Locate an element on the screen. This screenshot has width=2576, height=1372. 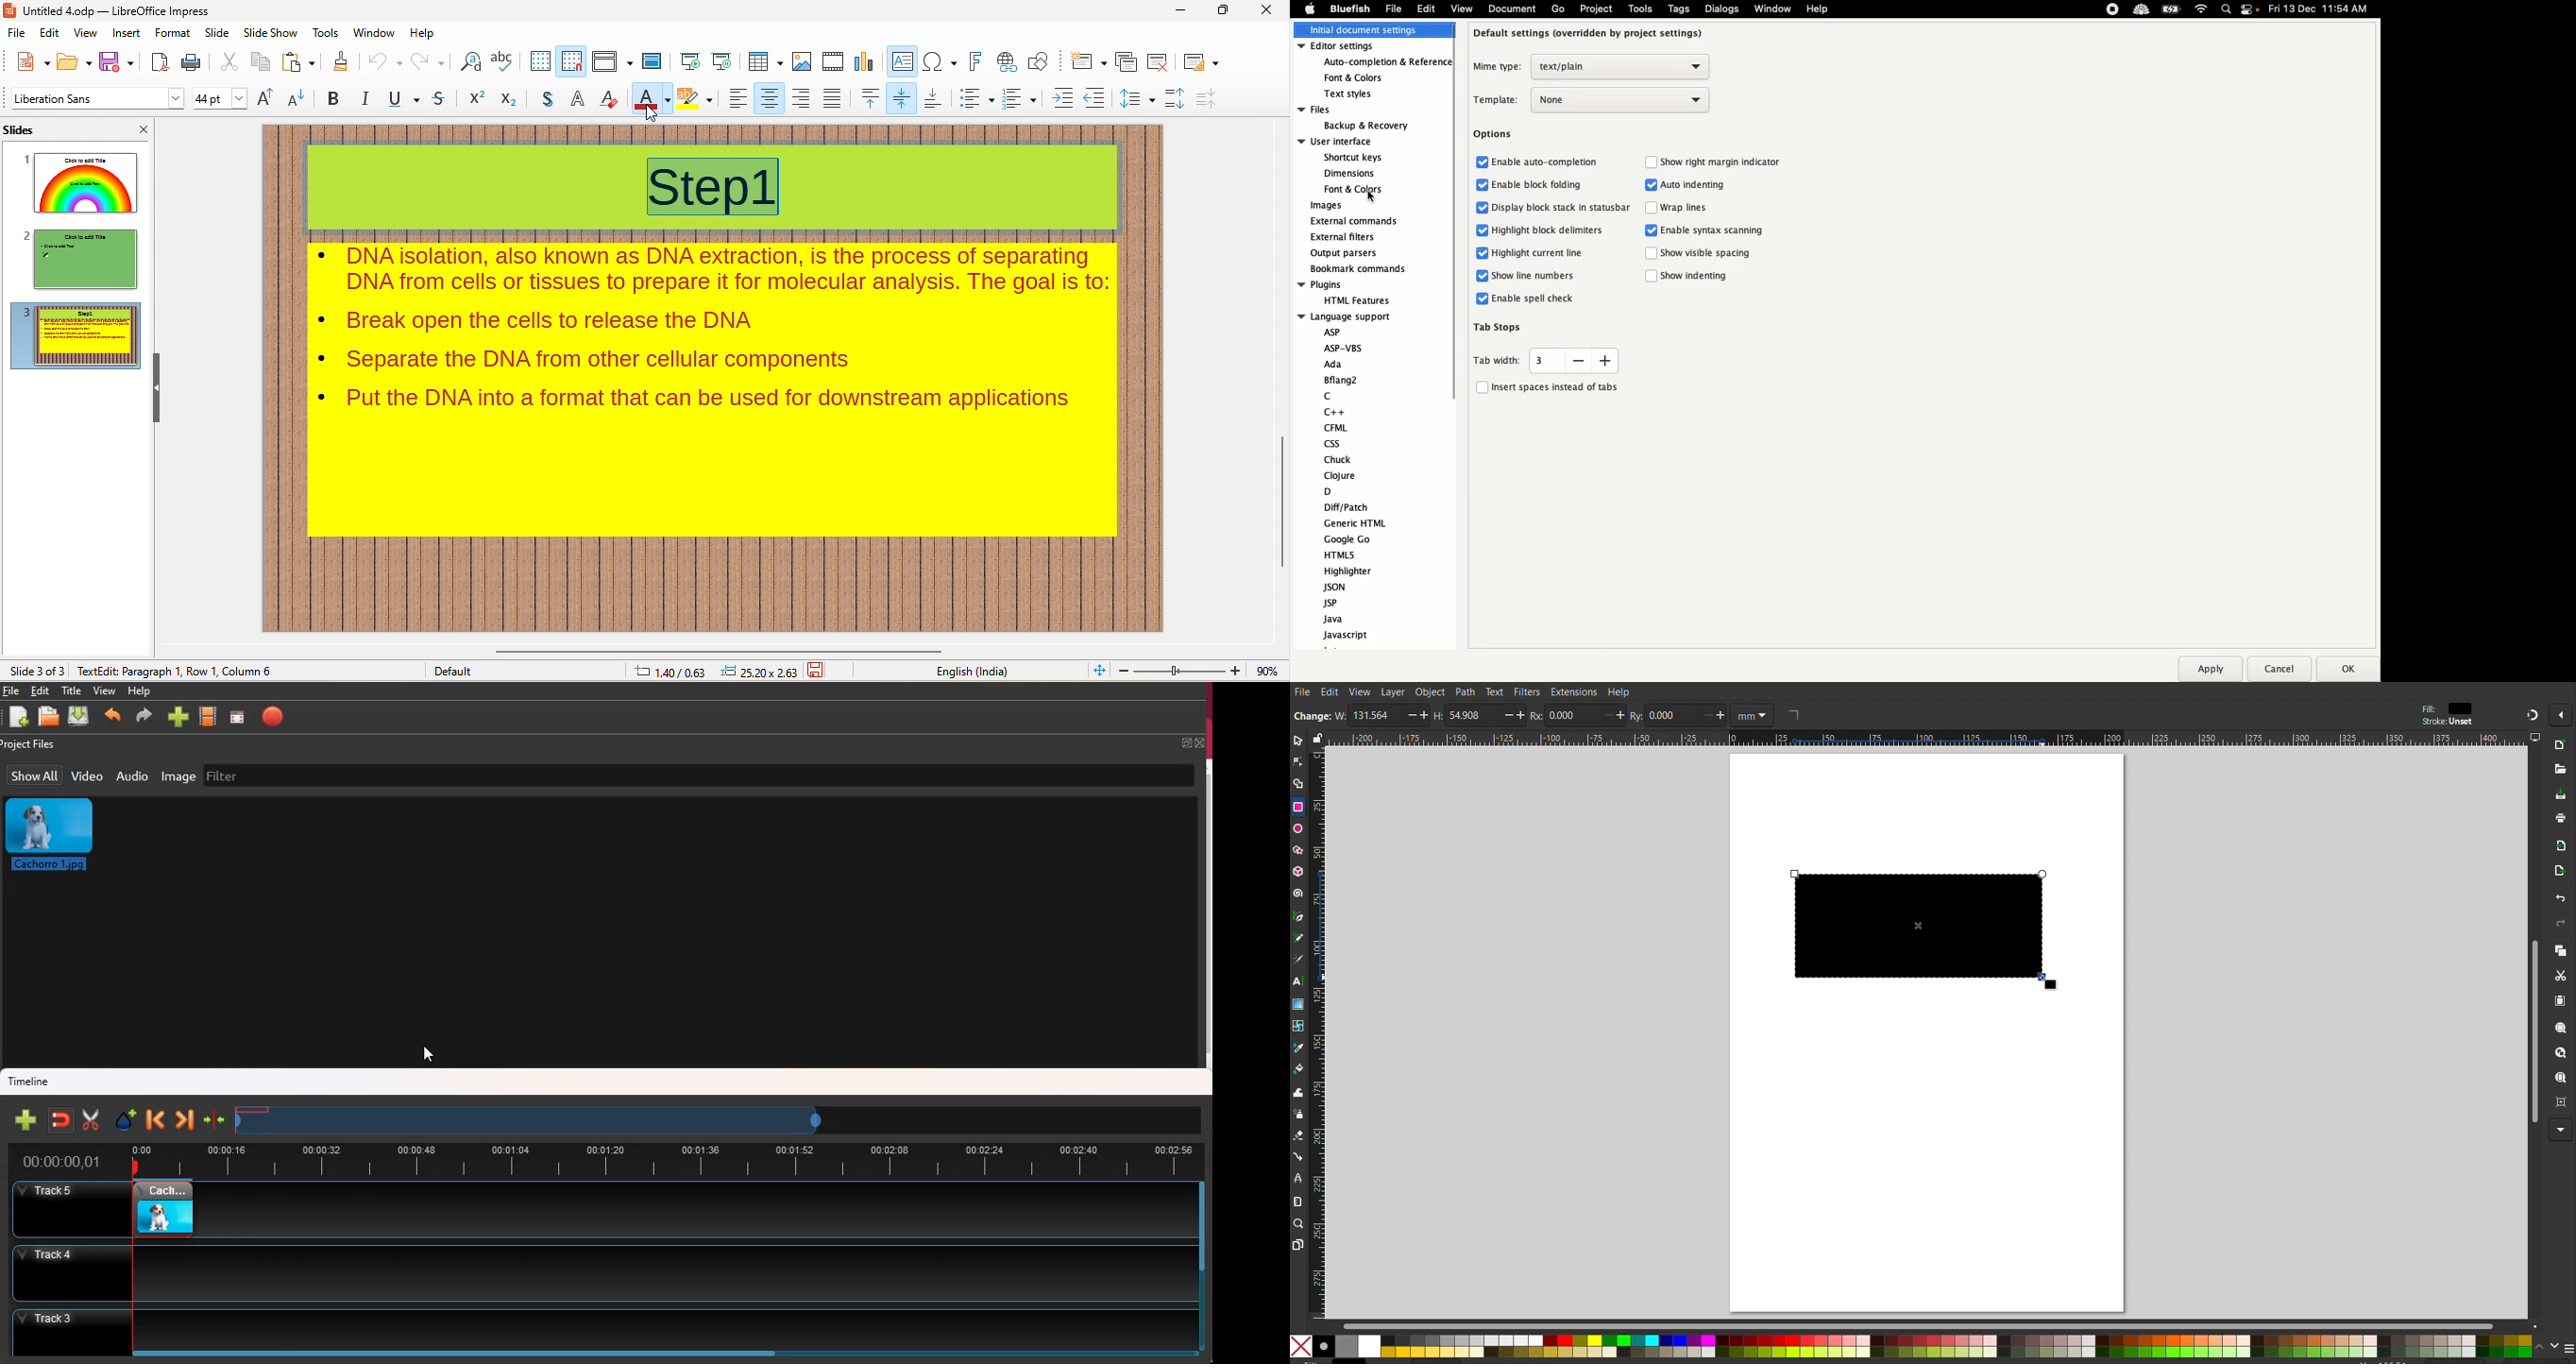
media is located at coordinates (830, 60).